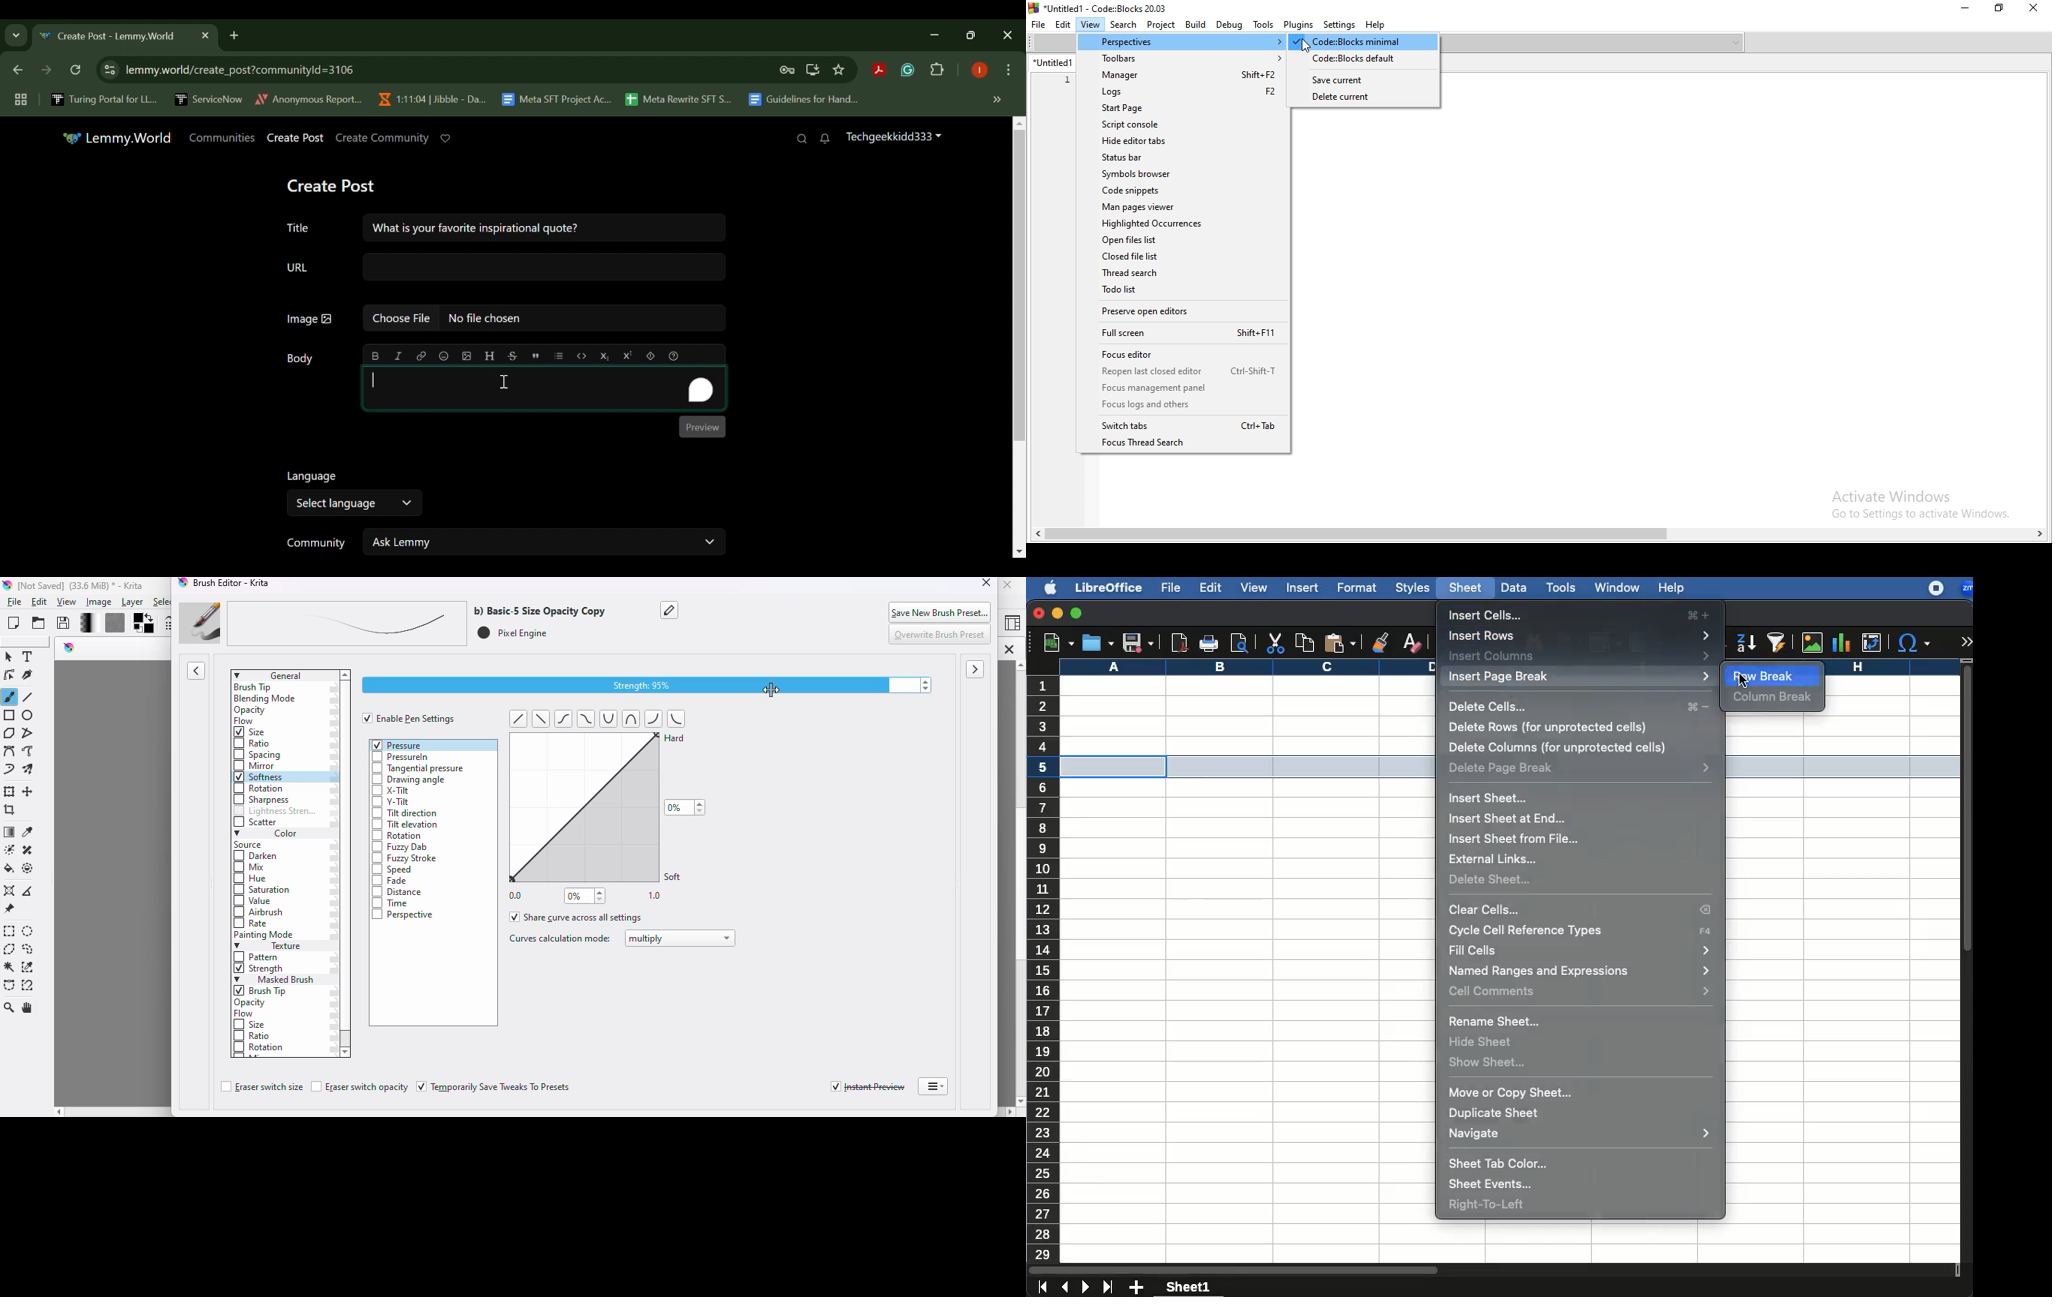 The width and height of the screenshot is (2072, 1316). I want to click on hue, so click(250, 880).